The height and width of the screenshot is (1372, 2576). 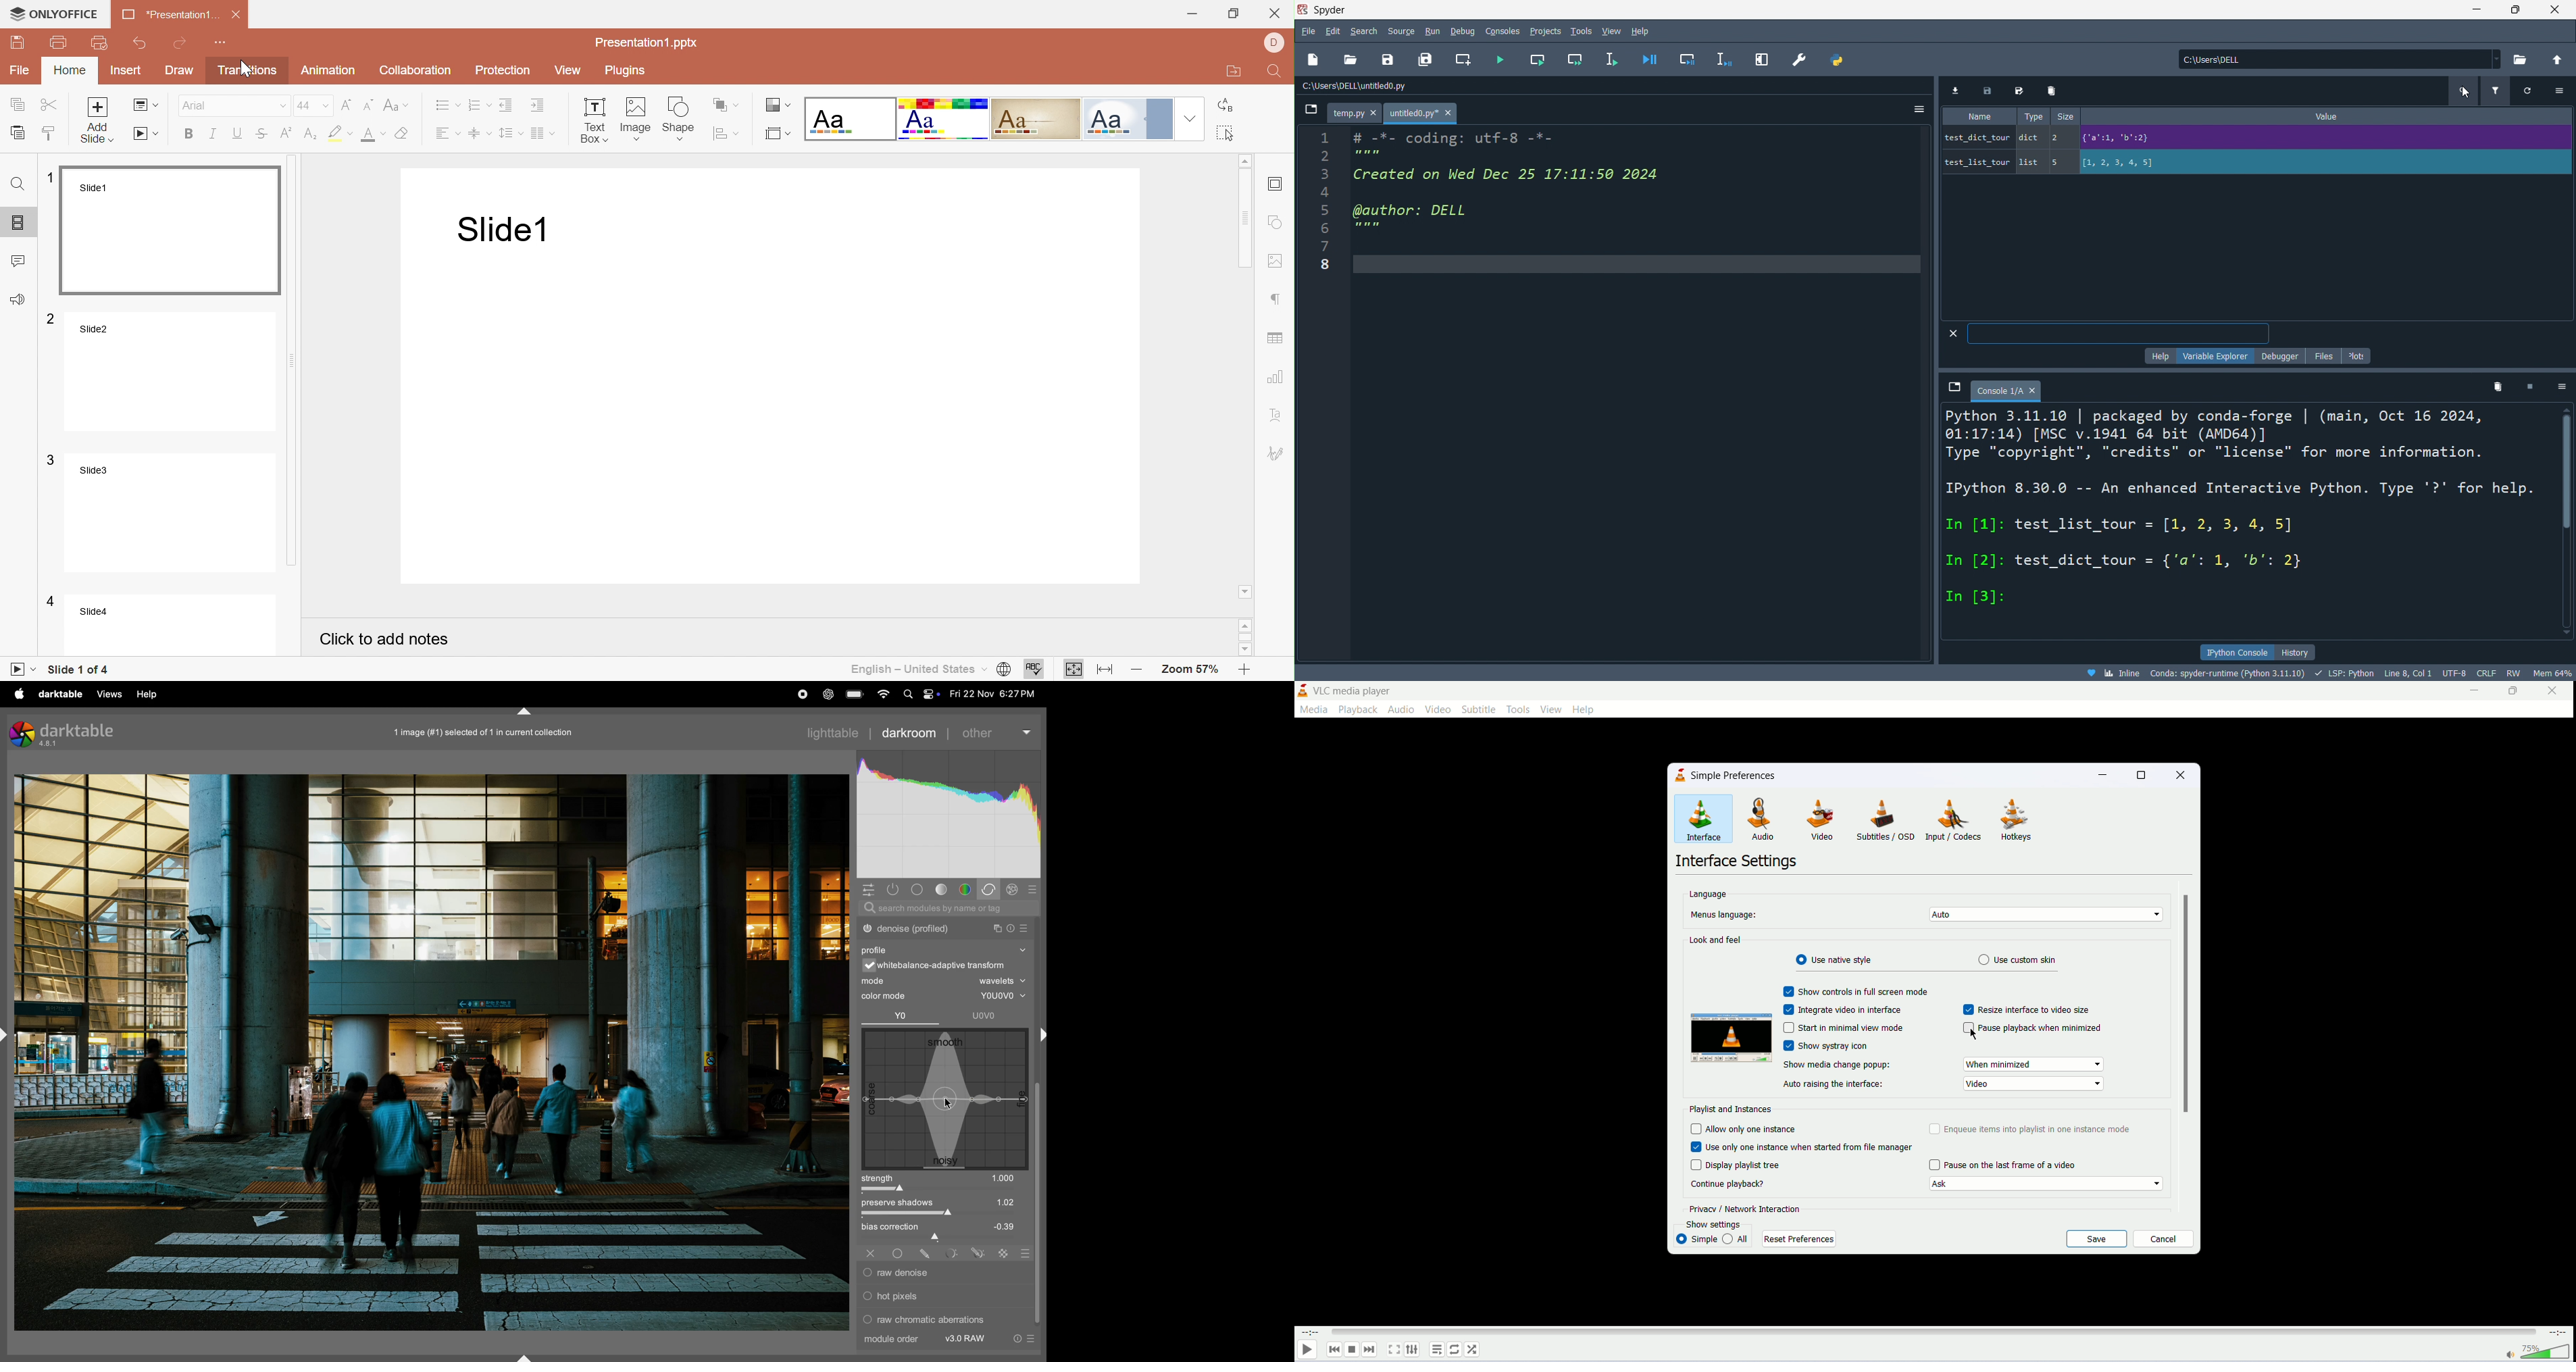 What do you see at coordinates (1770, 1131) in the screenshot?
I see `allow only one instance` at bounding box center [1770, 1131].